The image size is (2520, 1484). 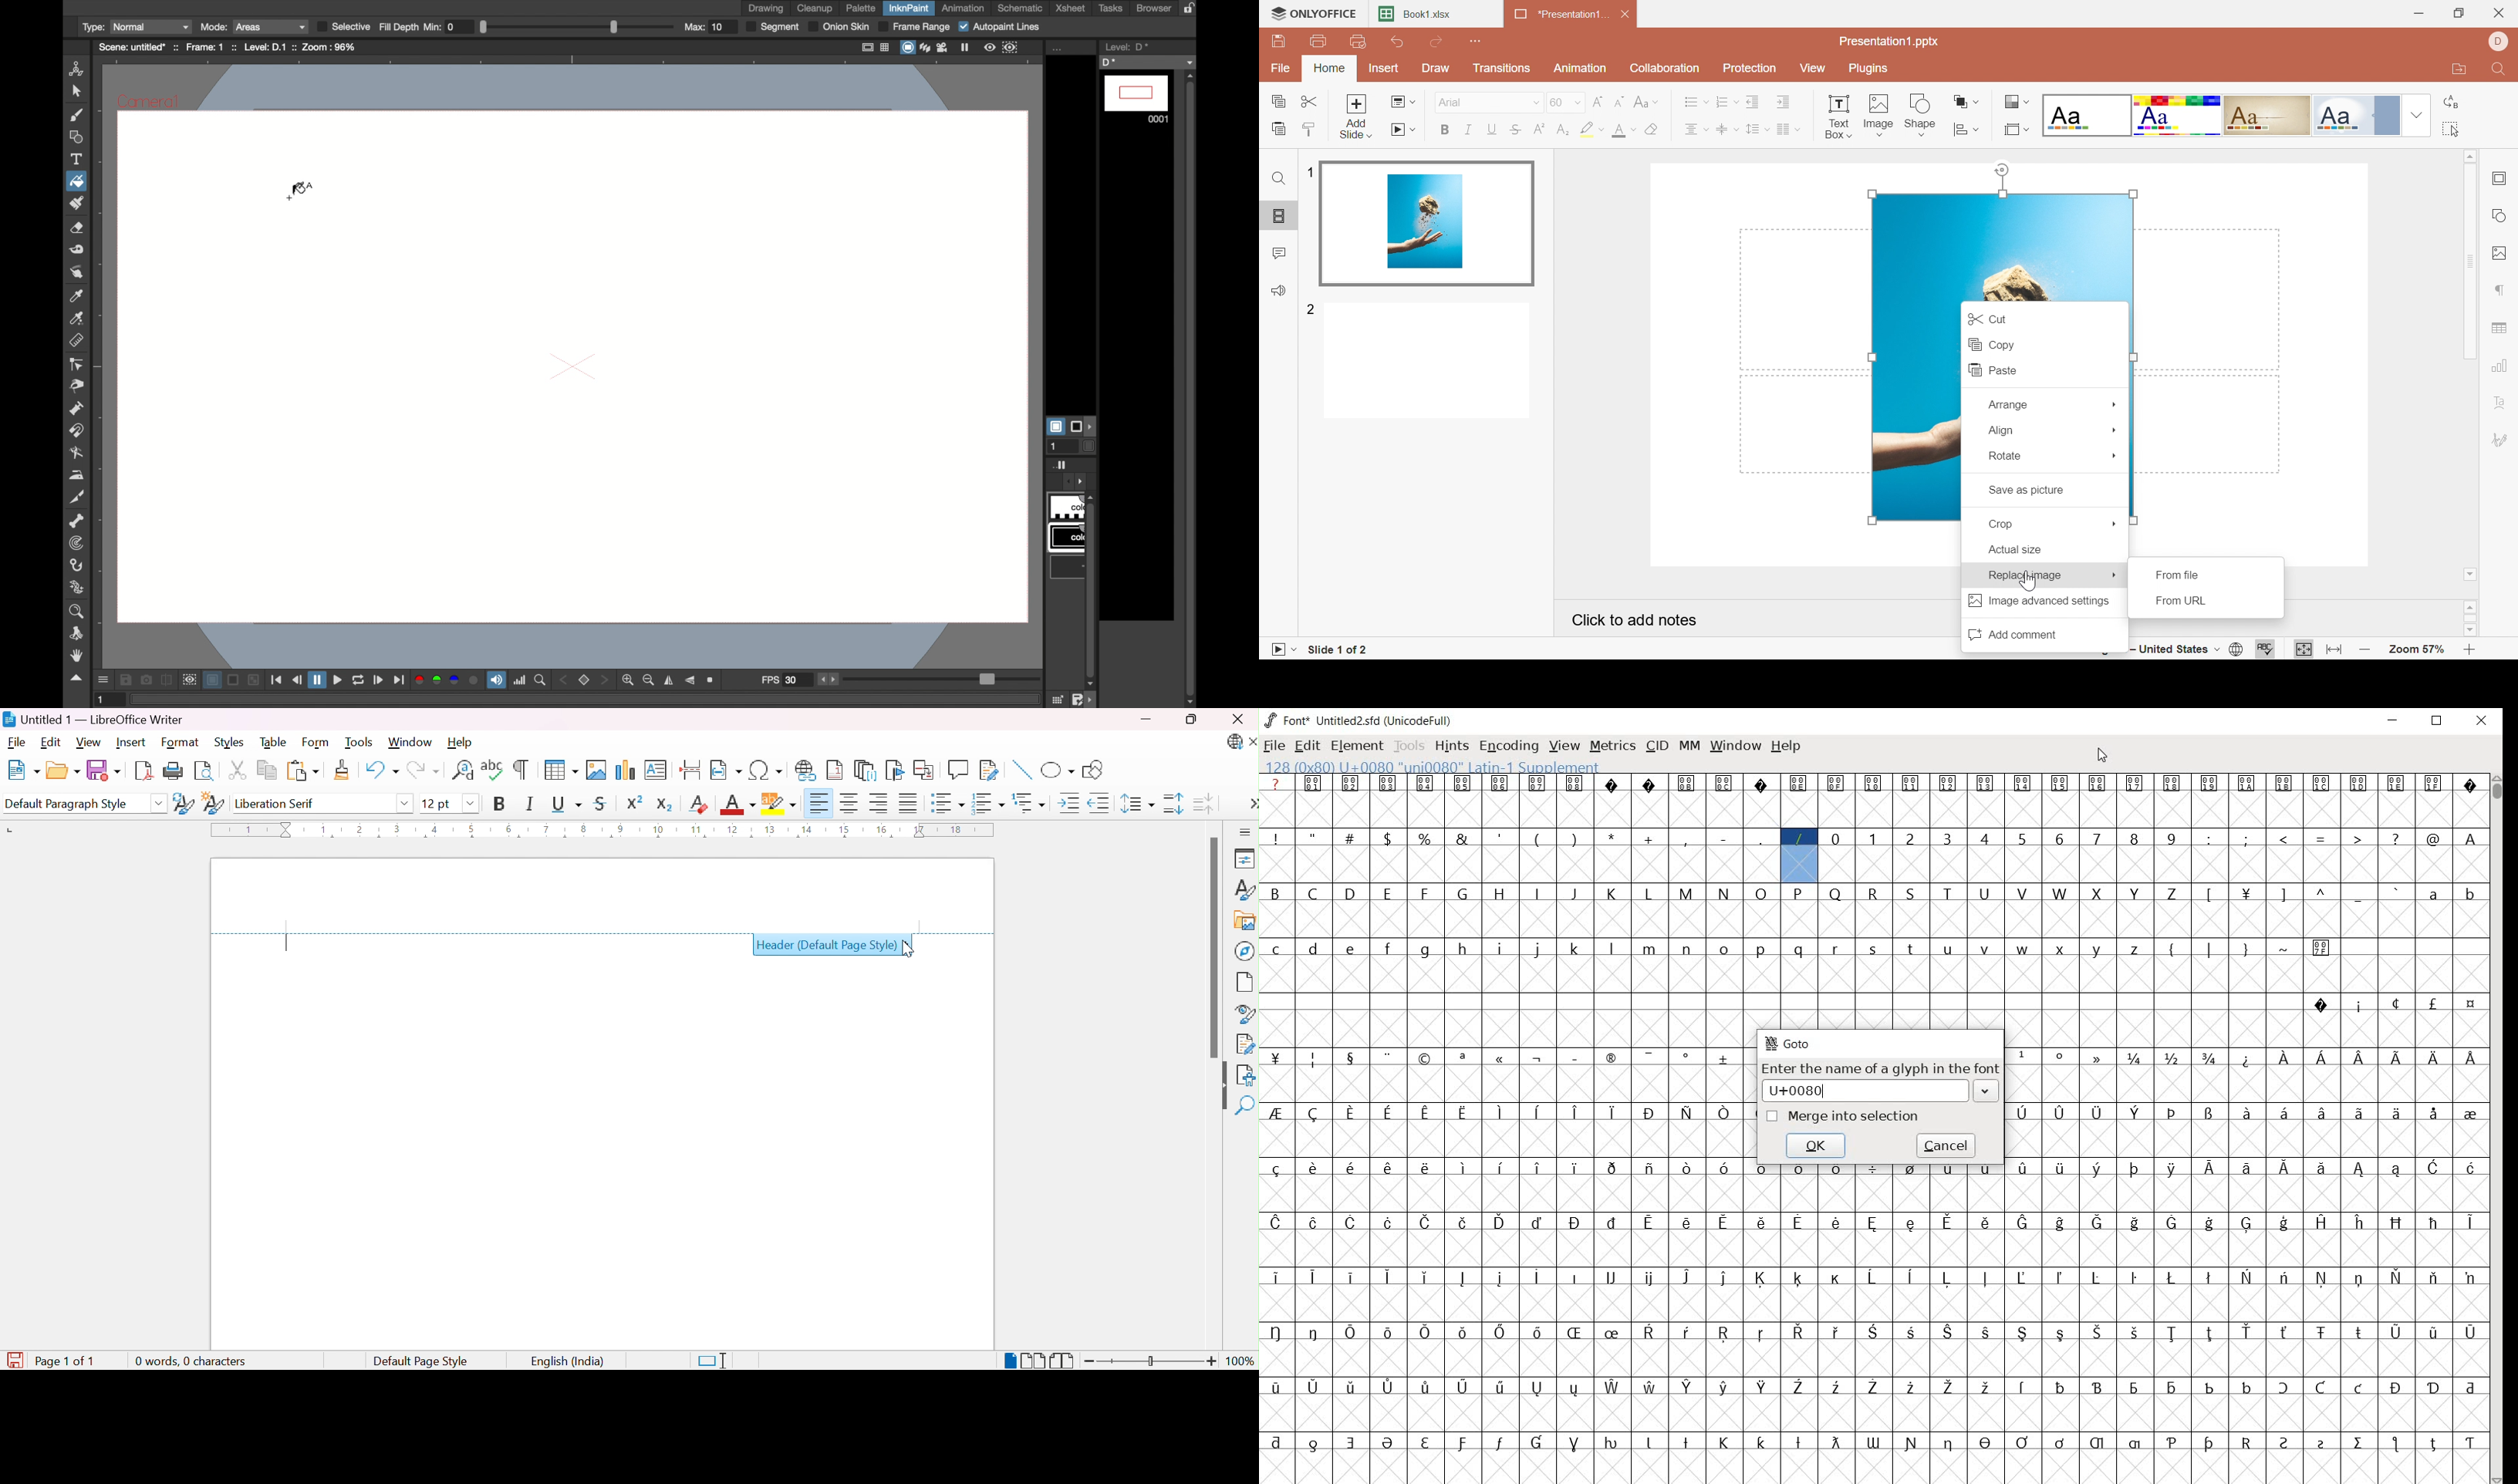 I want to click on glyph, so click(x=2135, y=1444).